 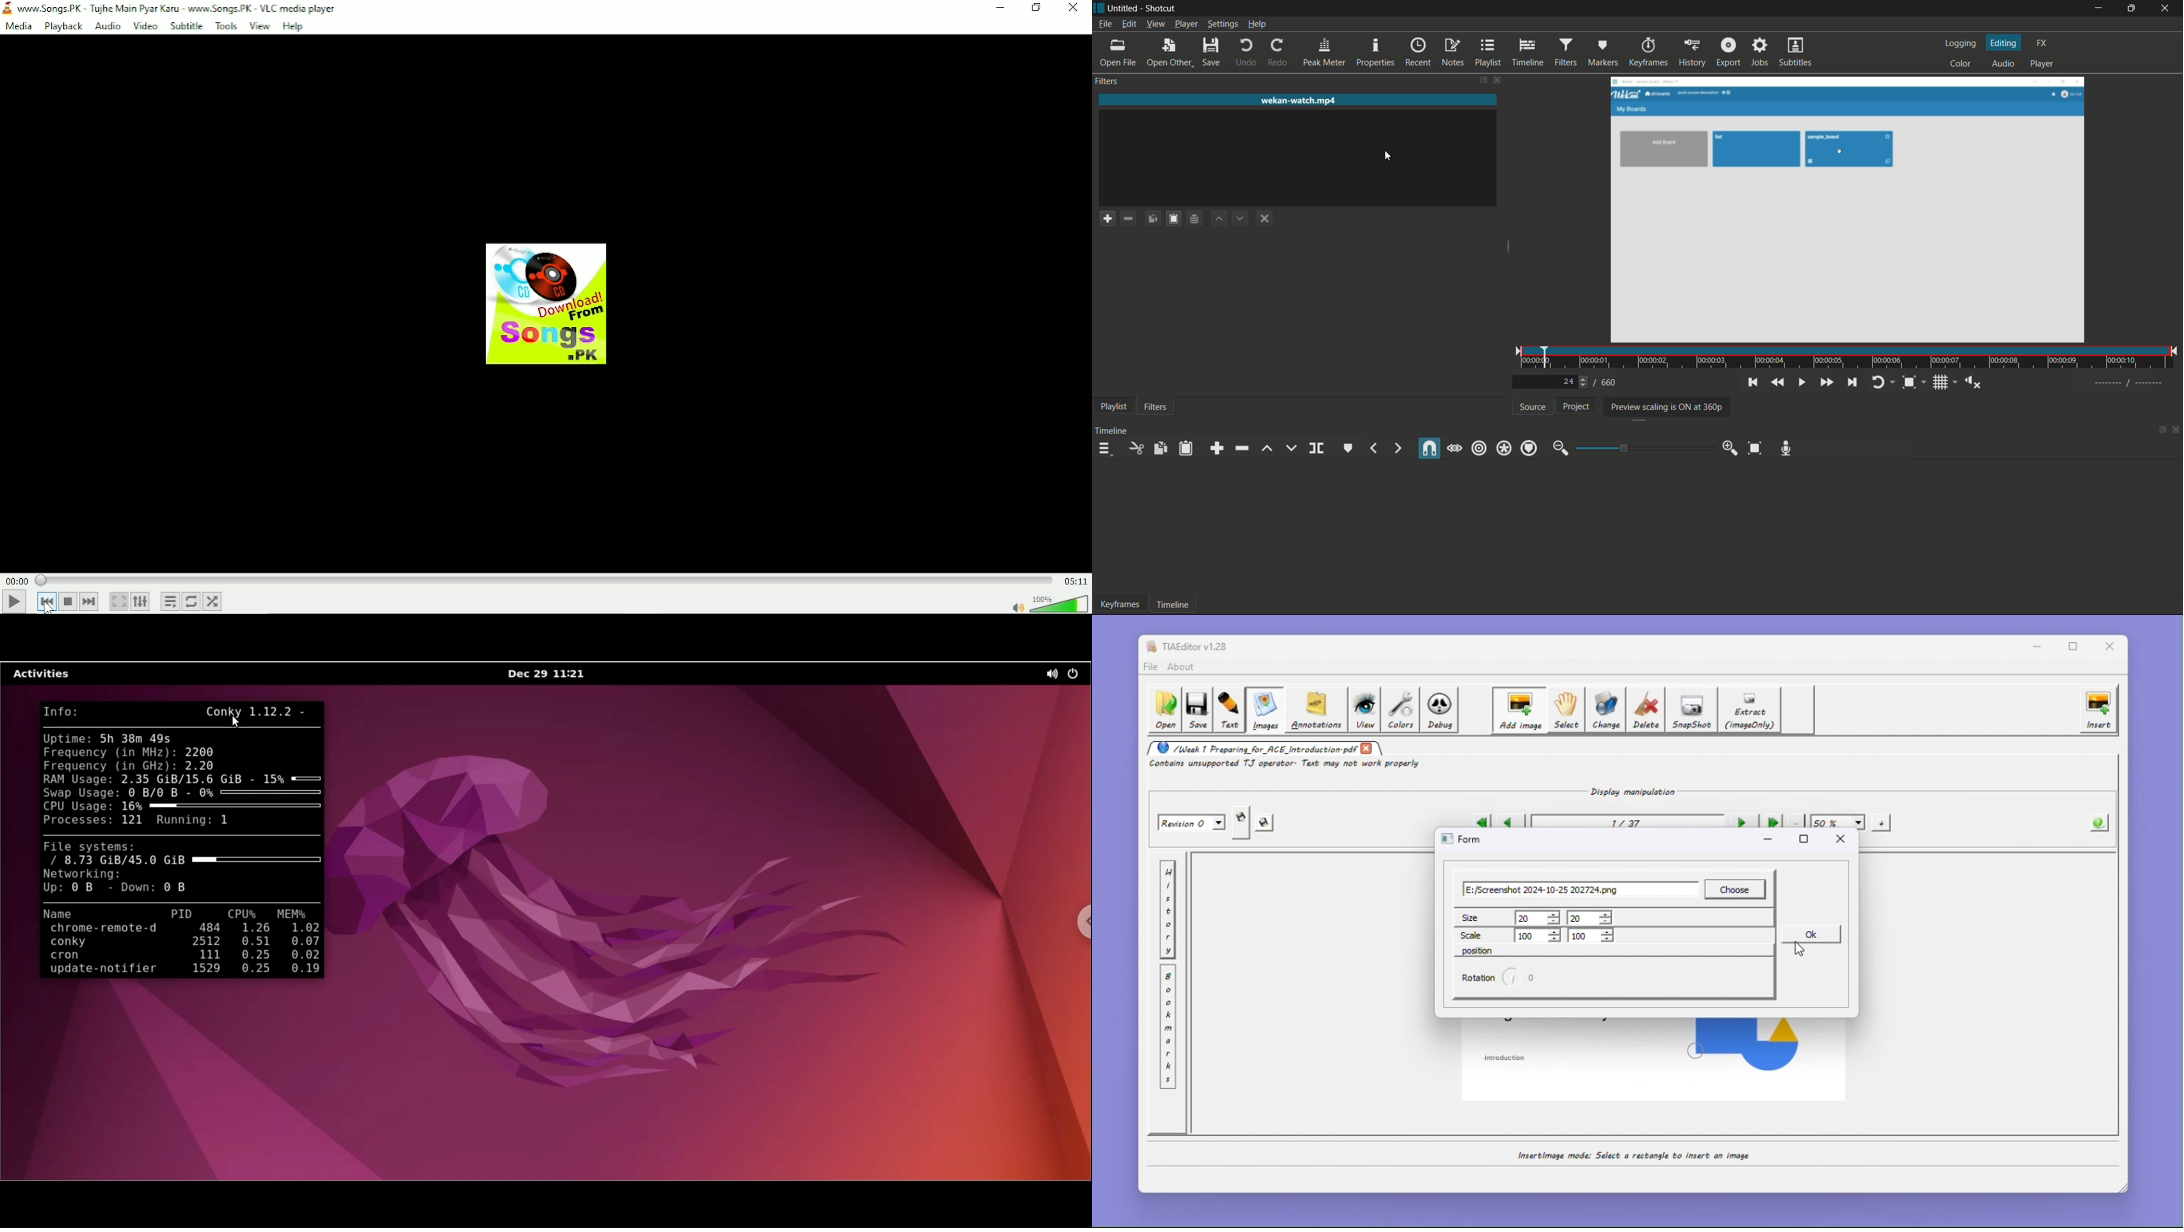 What do you see at coordinates (1195, 219) in the screenshot?
I see `save filter set` at bounding box center [1195, 219].